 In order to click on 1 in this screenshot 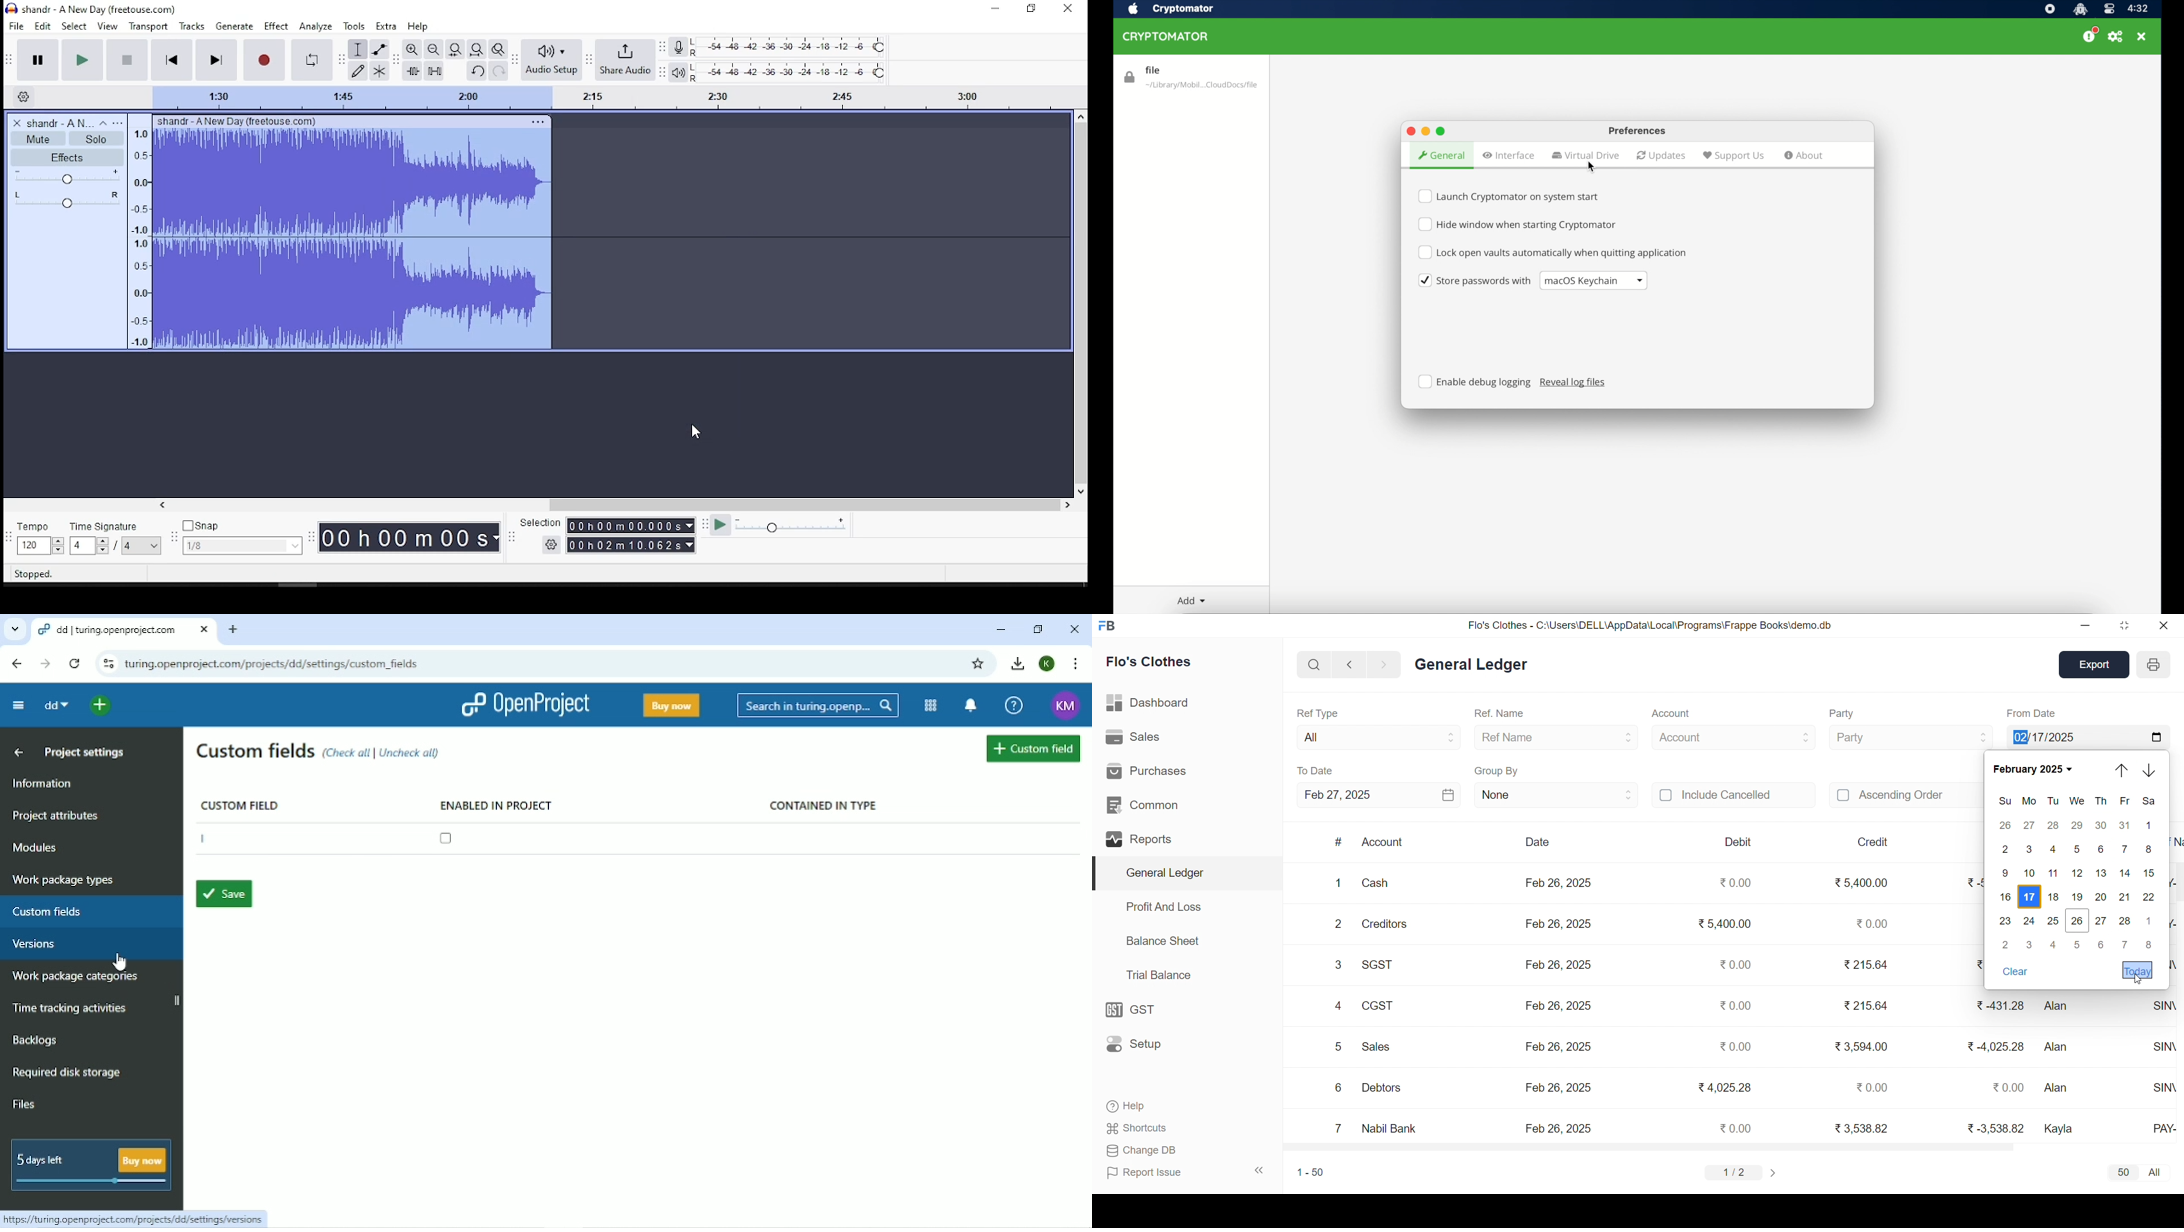, I will do `click(2149, 826)`.